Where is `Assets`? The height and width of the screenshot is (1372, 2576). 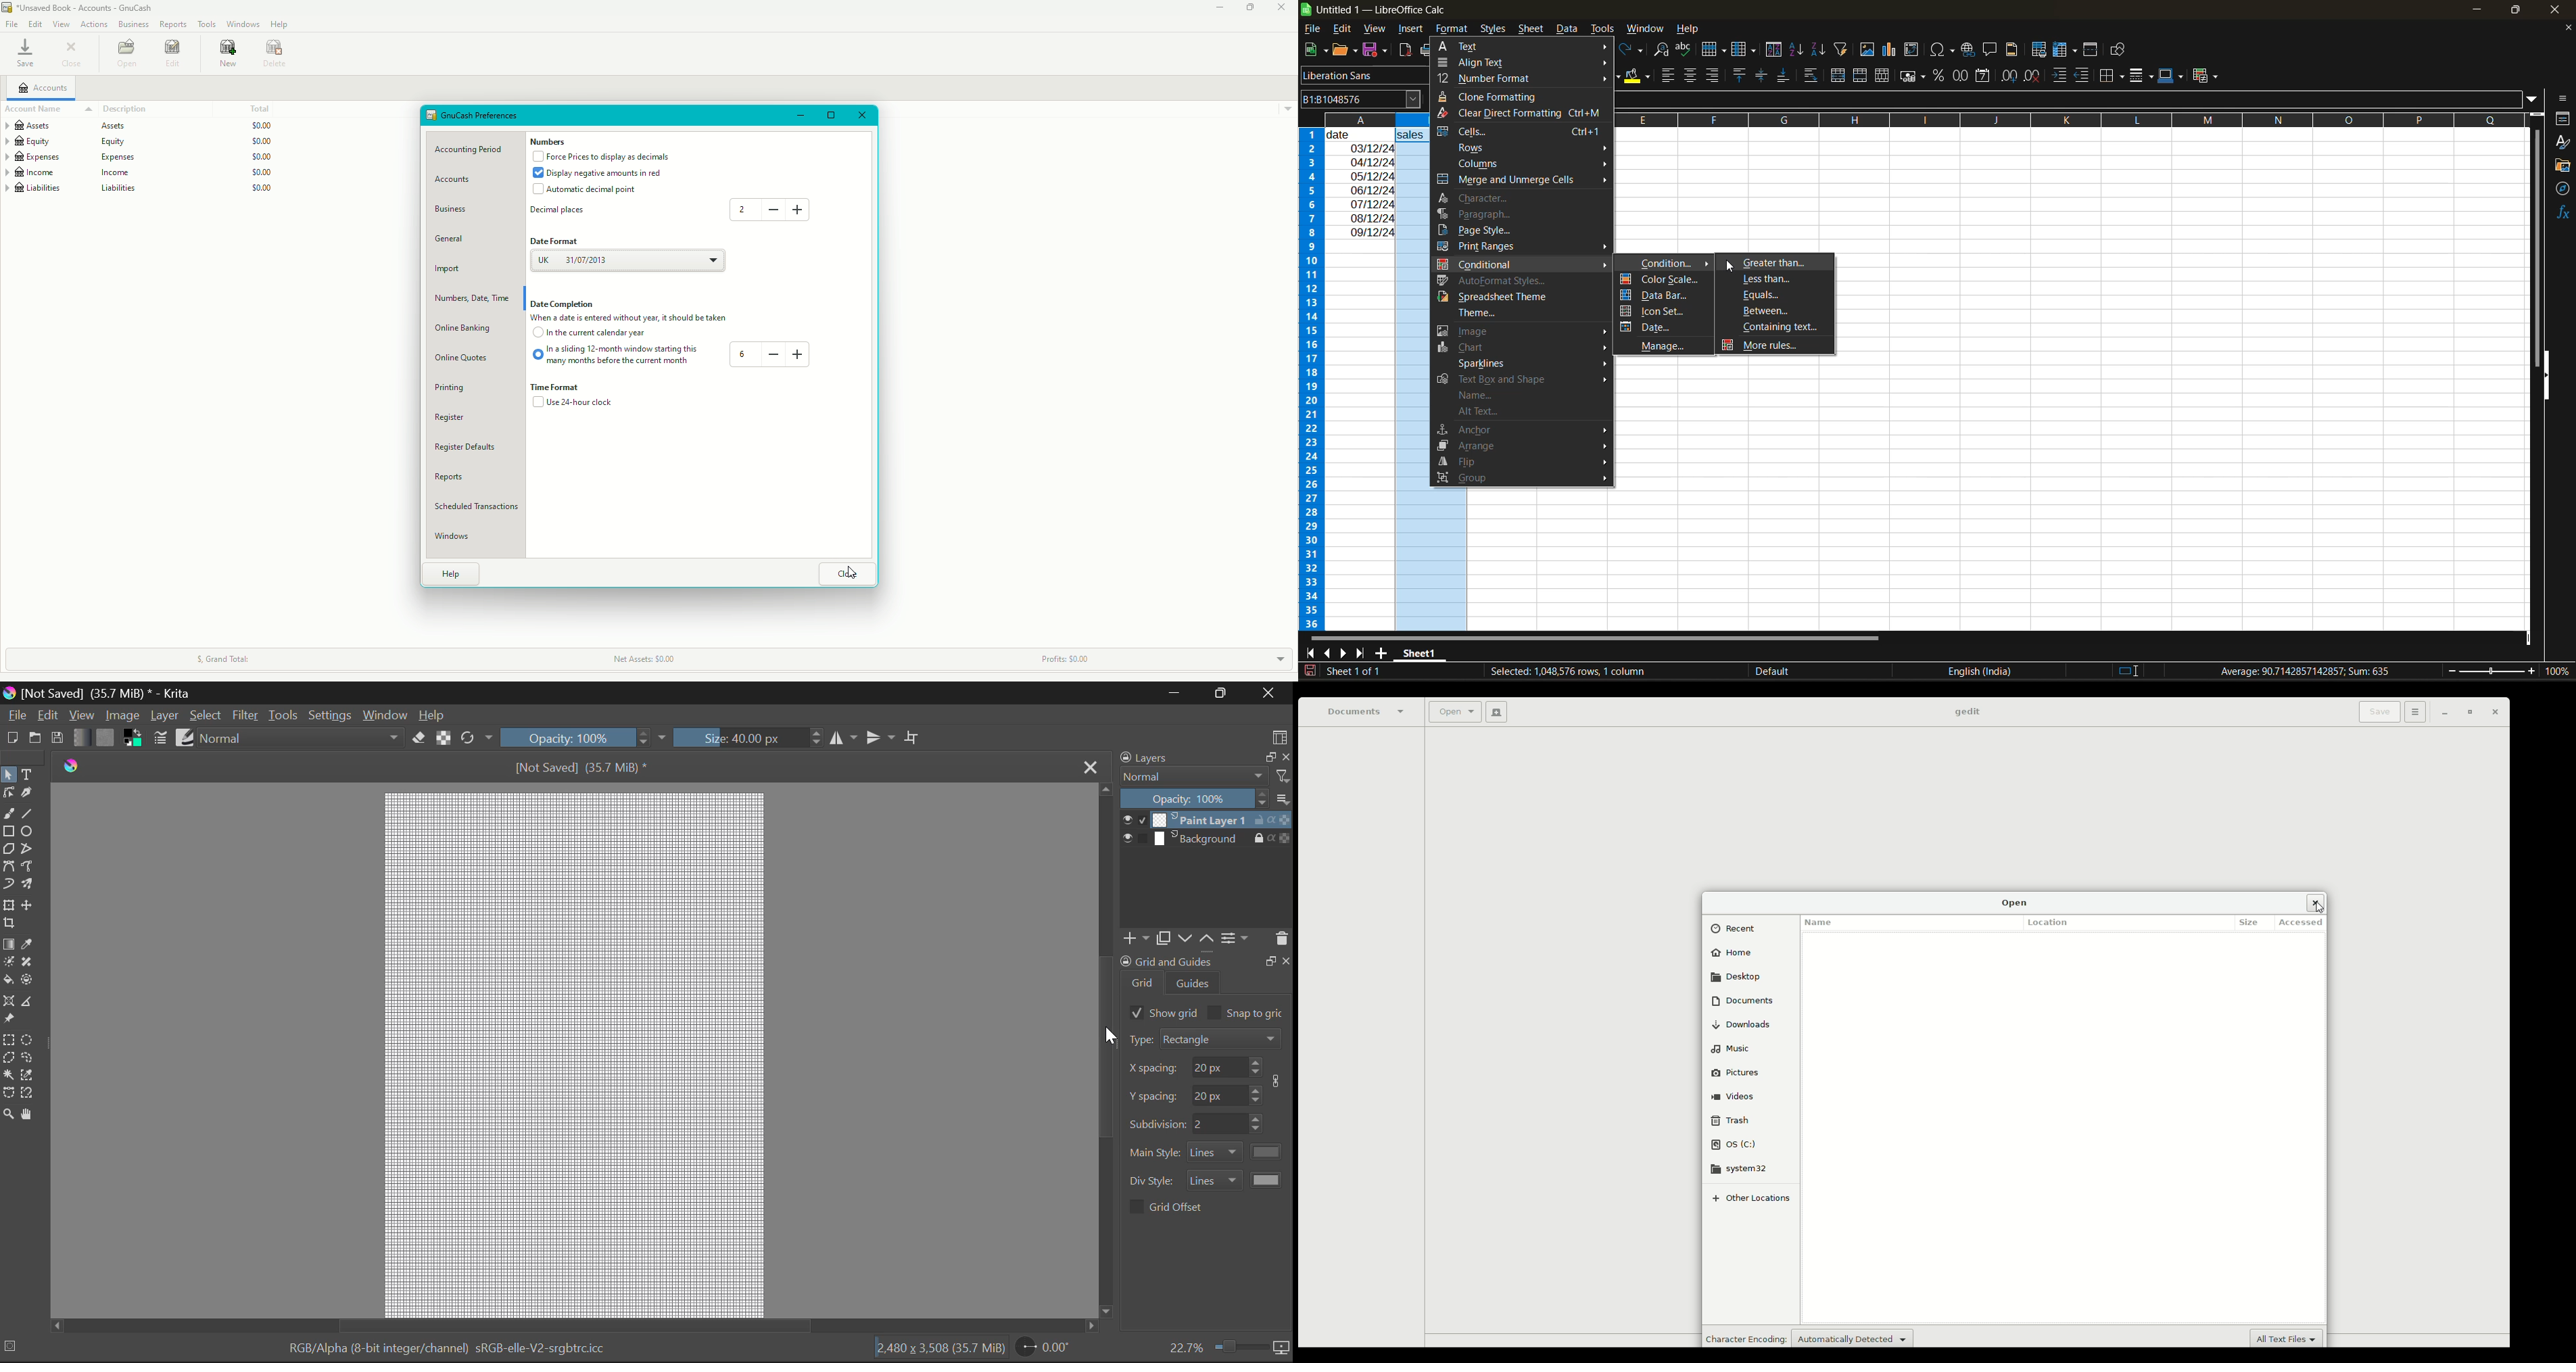
Assets is located at coordinates (141, 126).